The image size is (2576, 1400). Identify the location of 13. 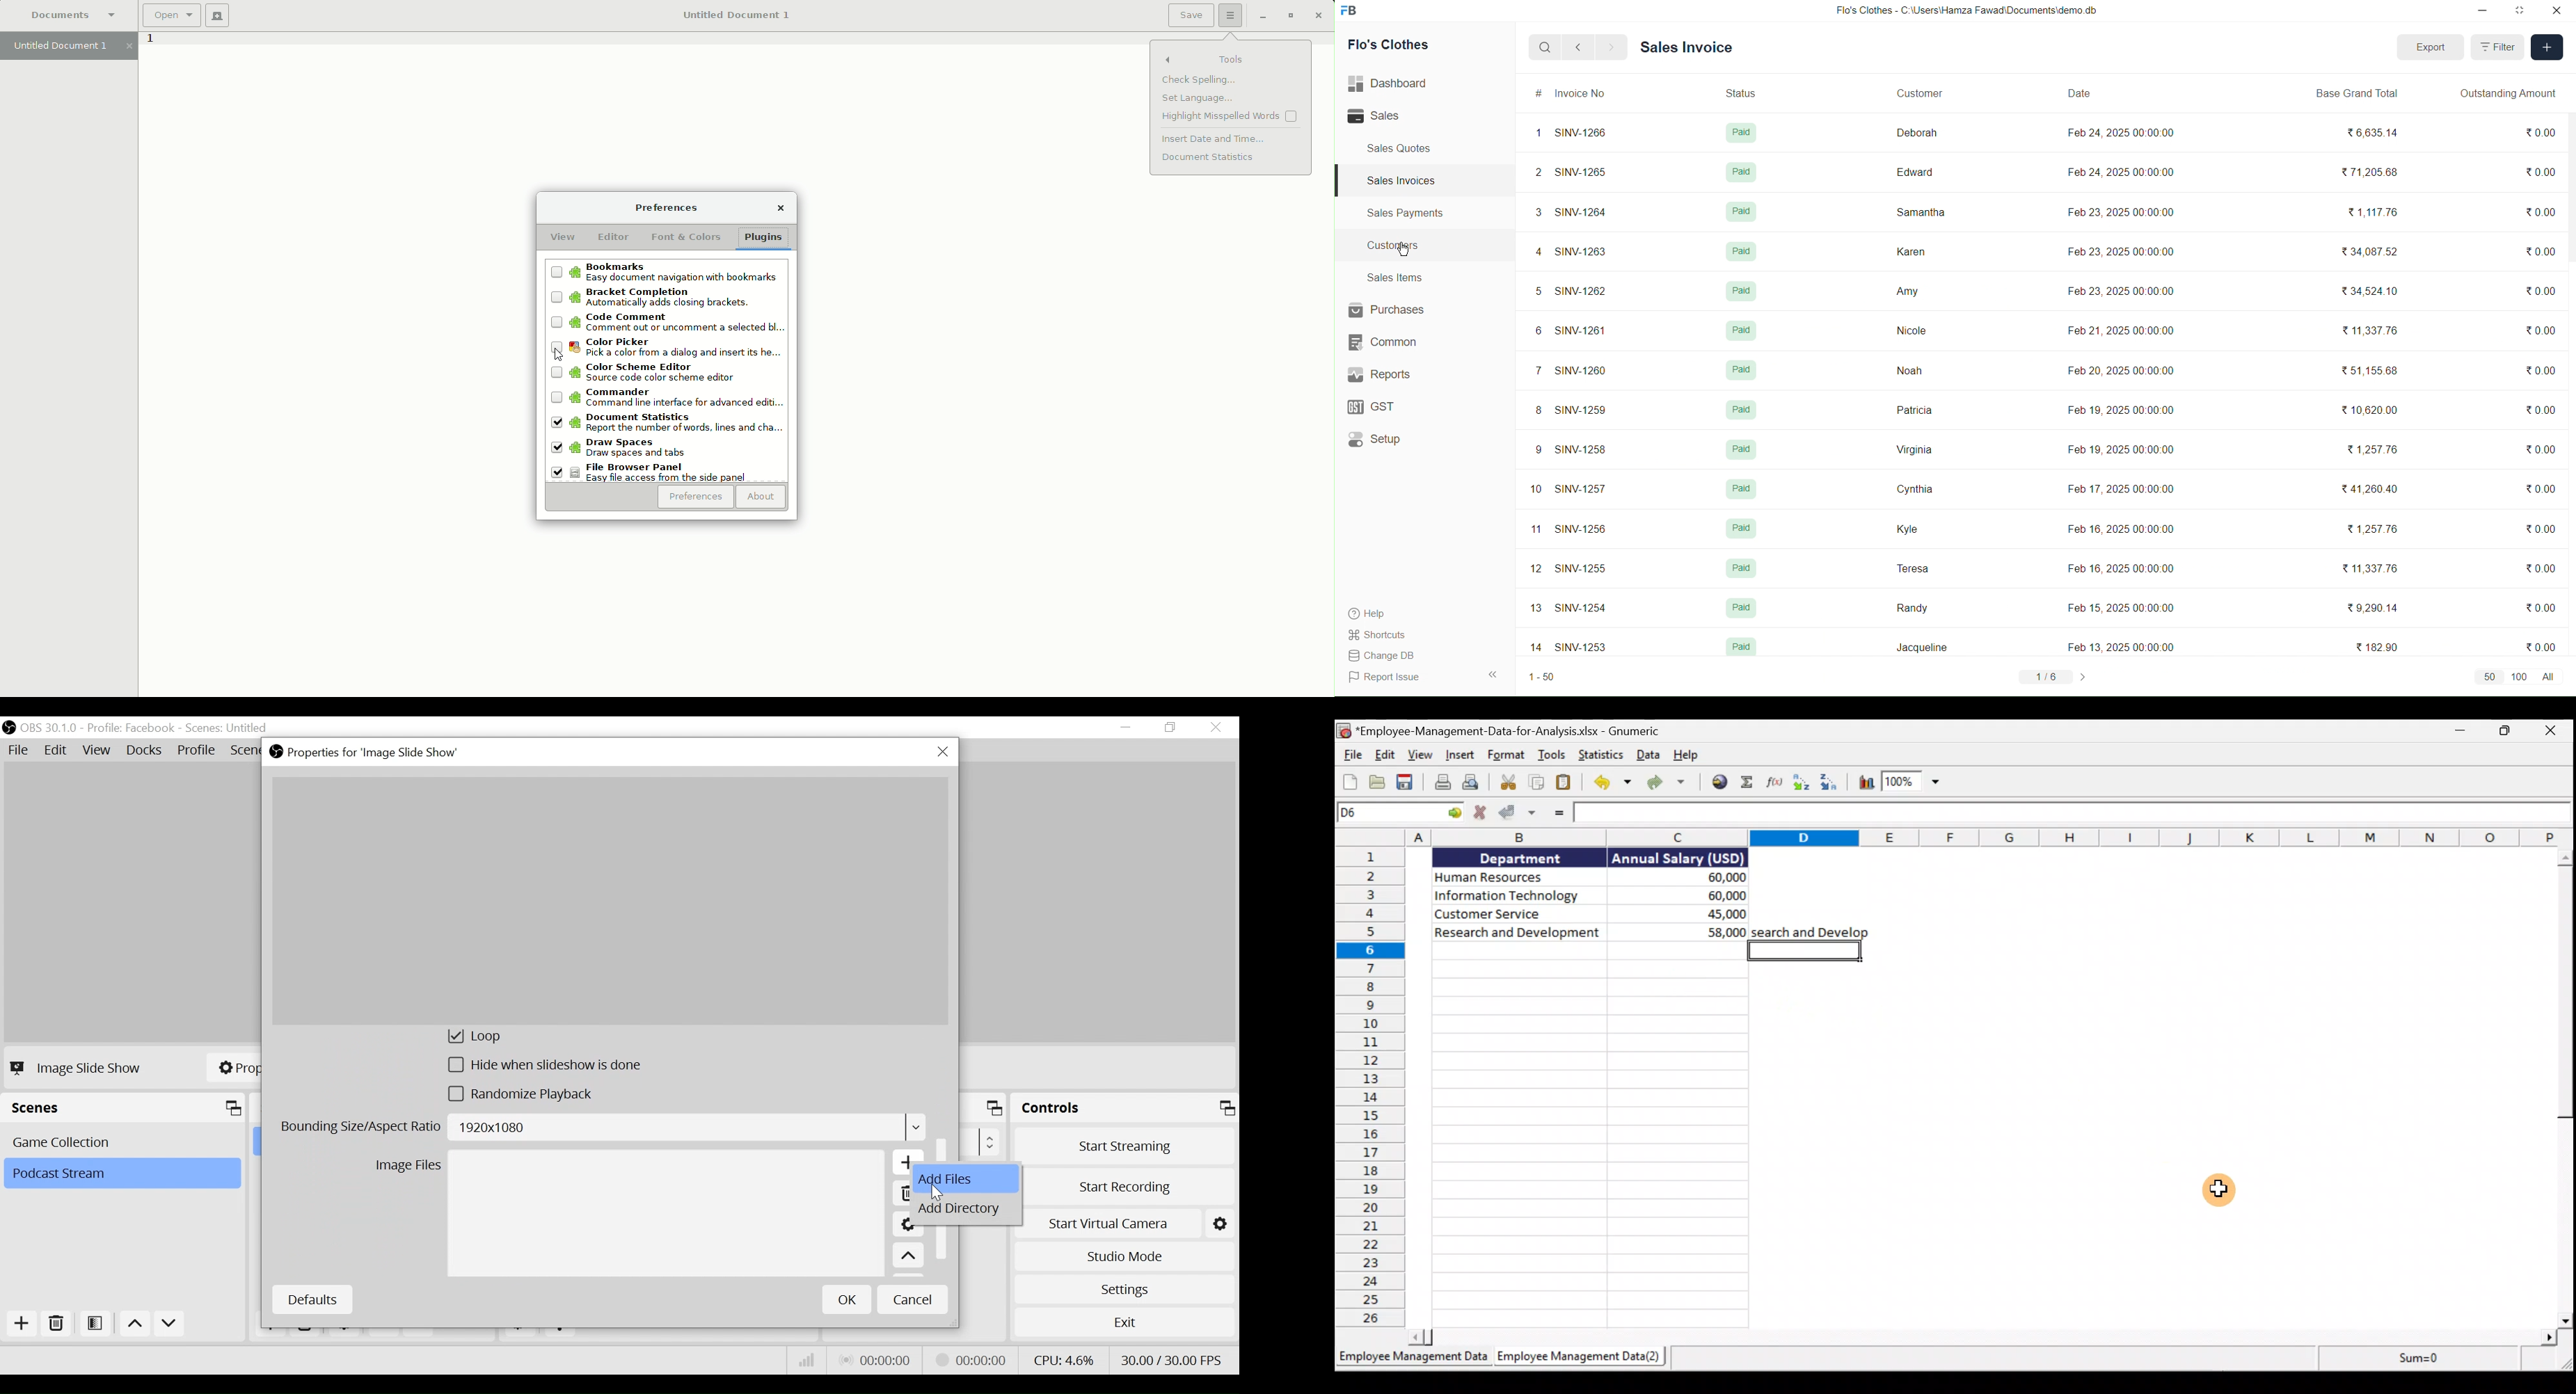
(1535, 607).